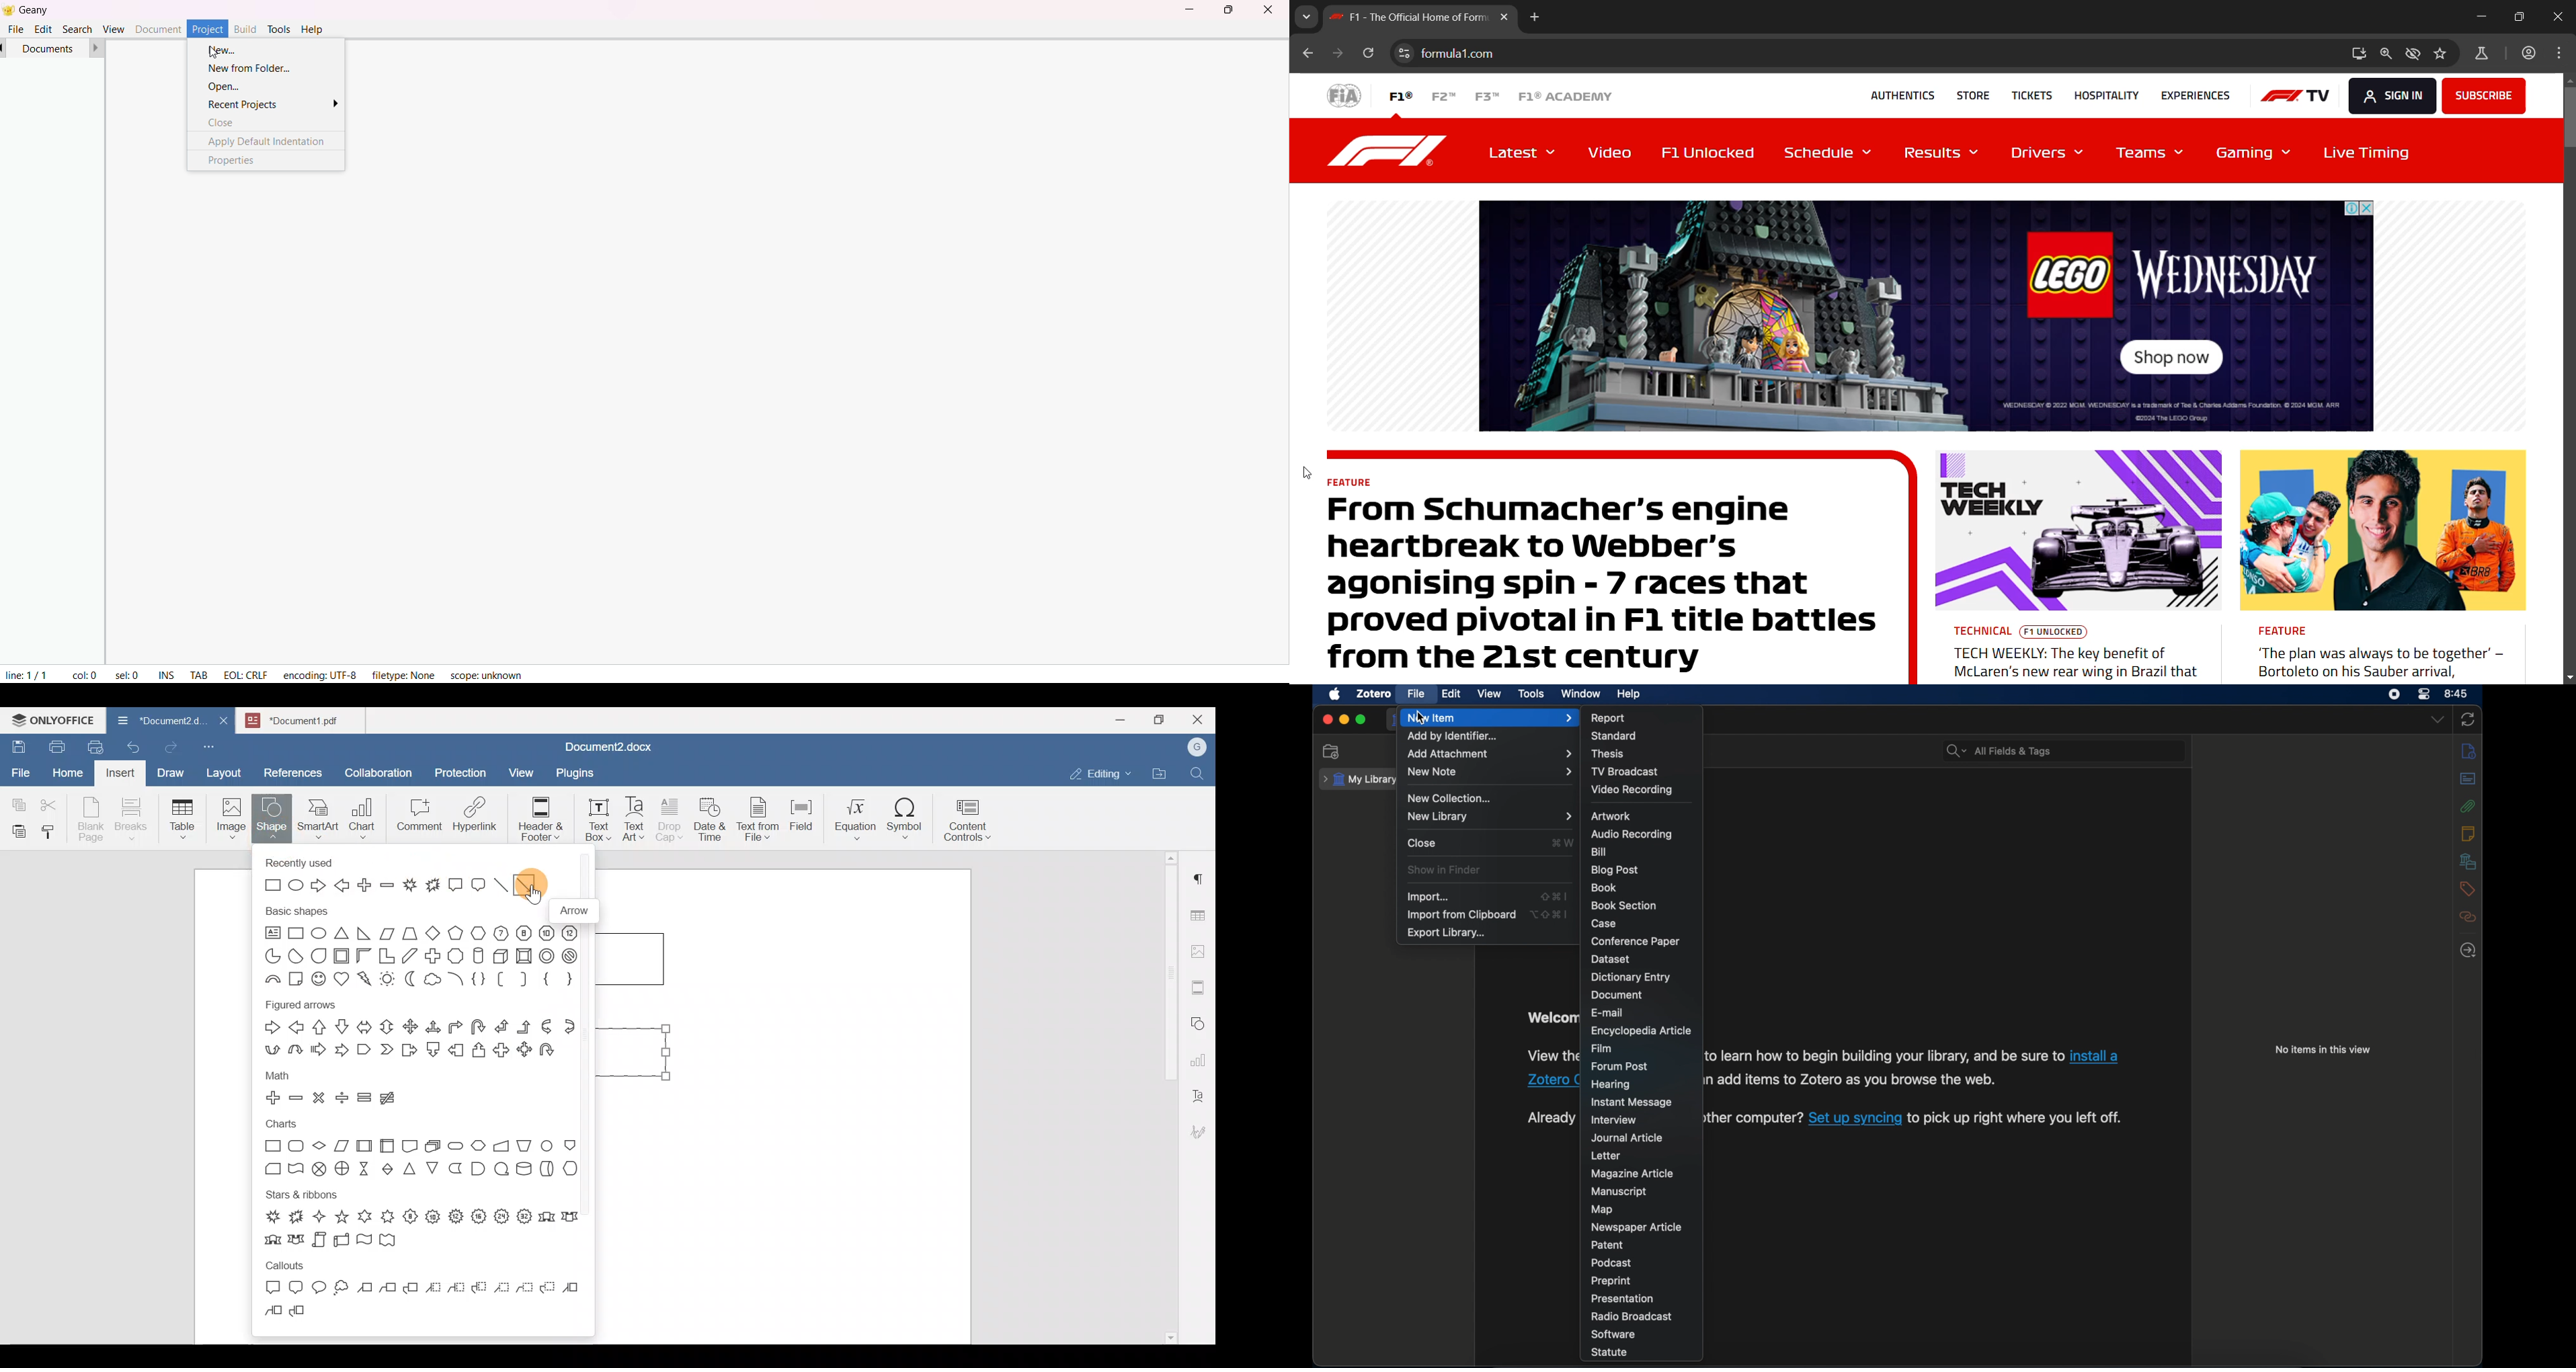 The width and height of the screenshot is (2576, 1372). What do you see at coordinates (2470, 752) in the screenshot?
I see `info` at bounding box center [2470, 752].